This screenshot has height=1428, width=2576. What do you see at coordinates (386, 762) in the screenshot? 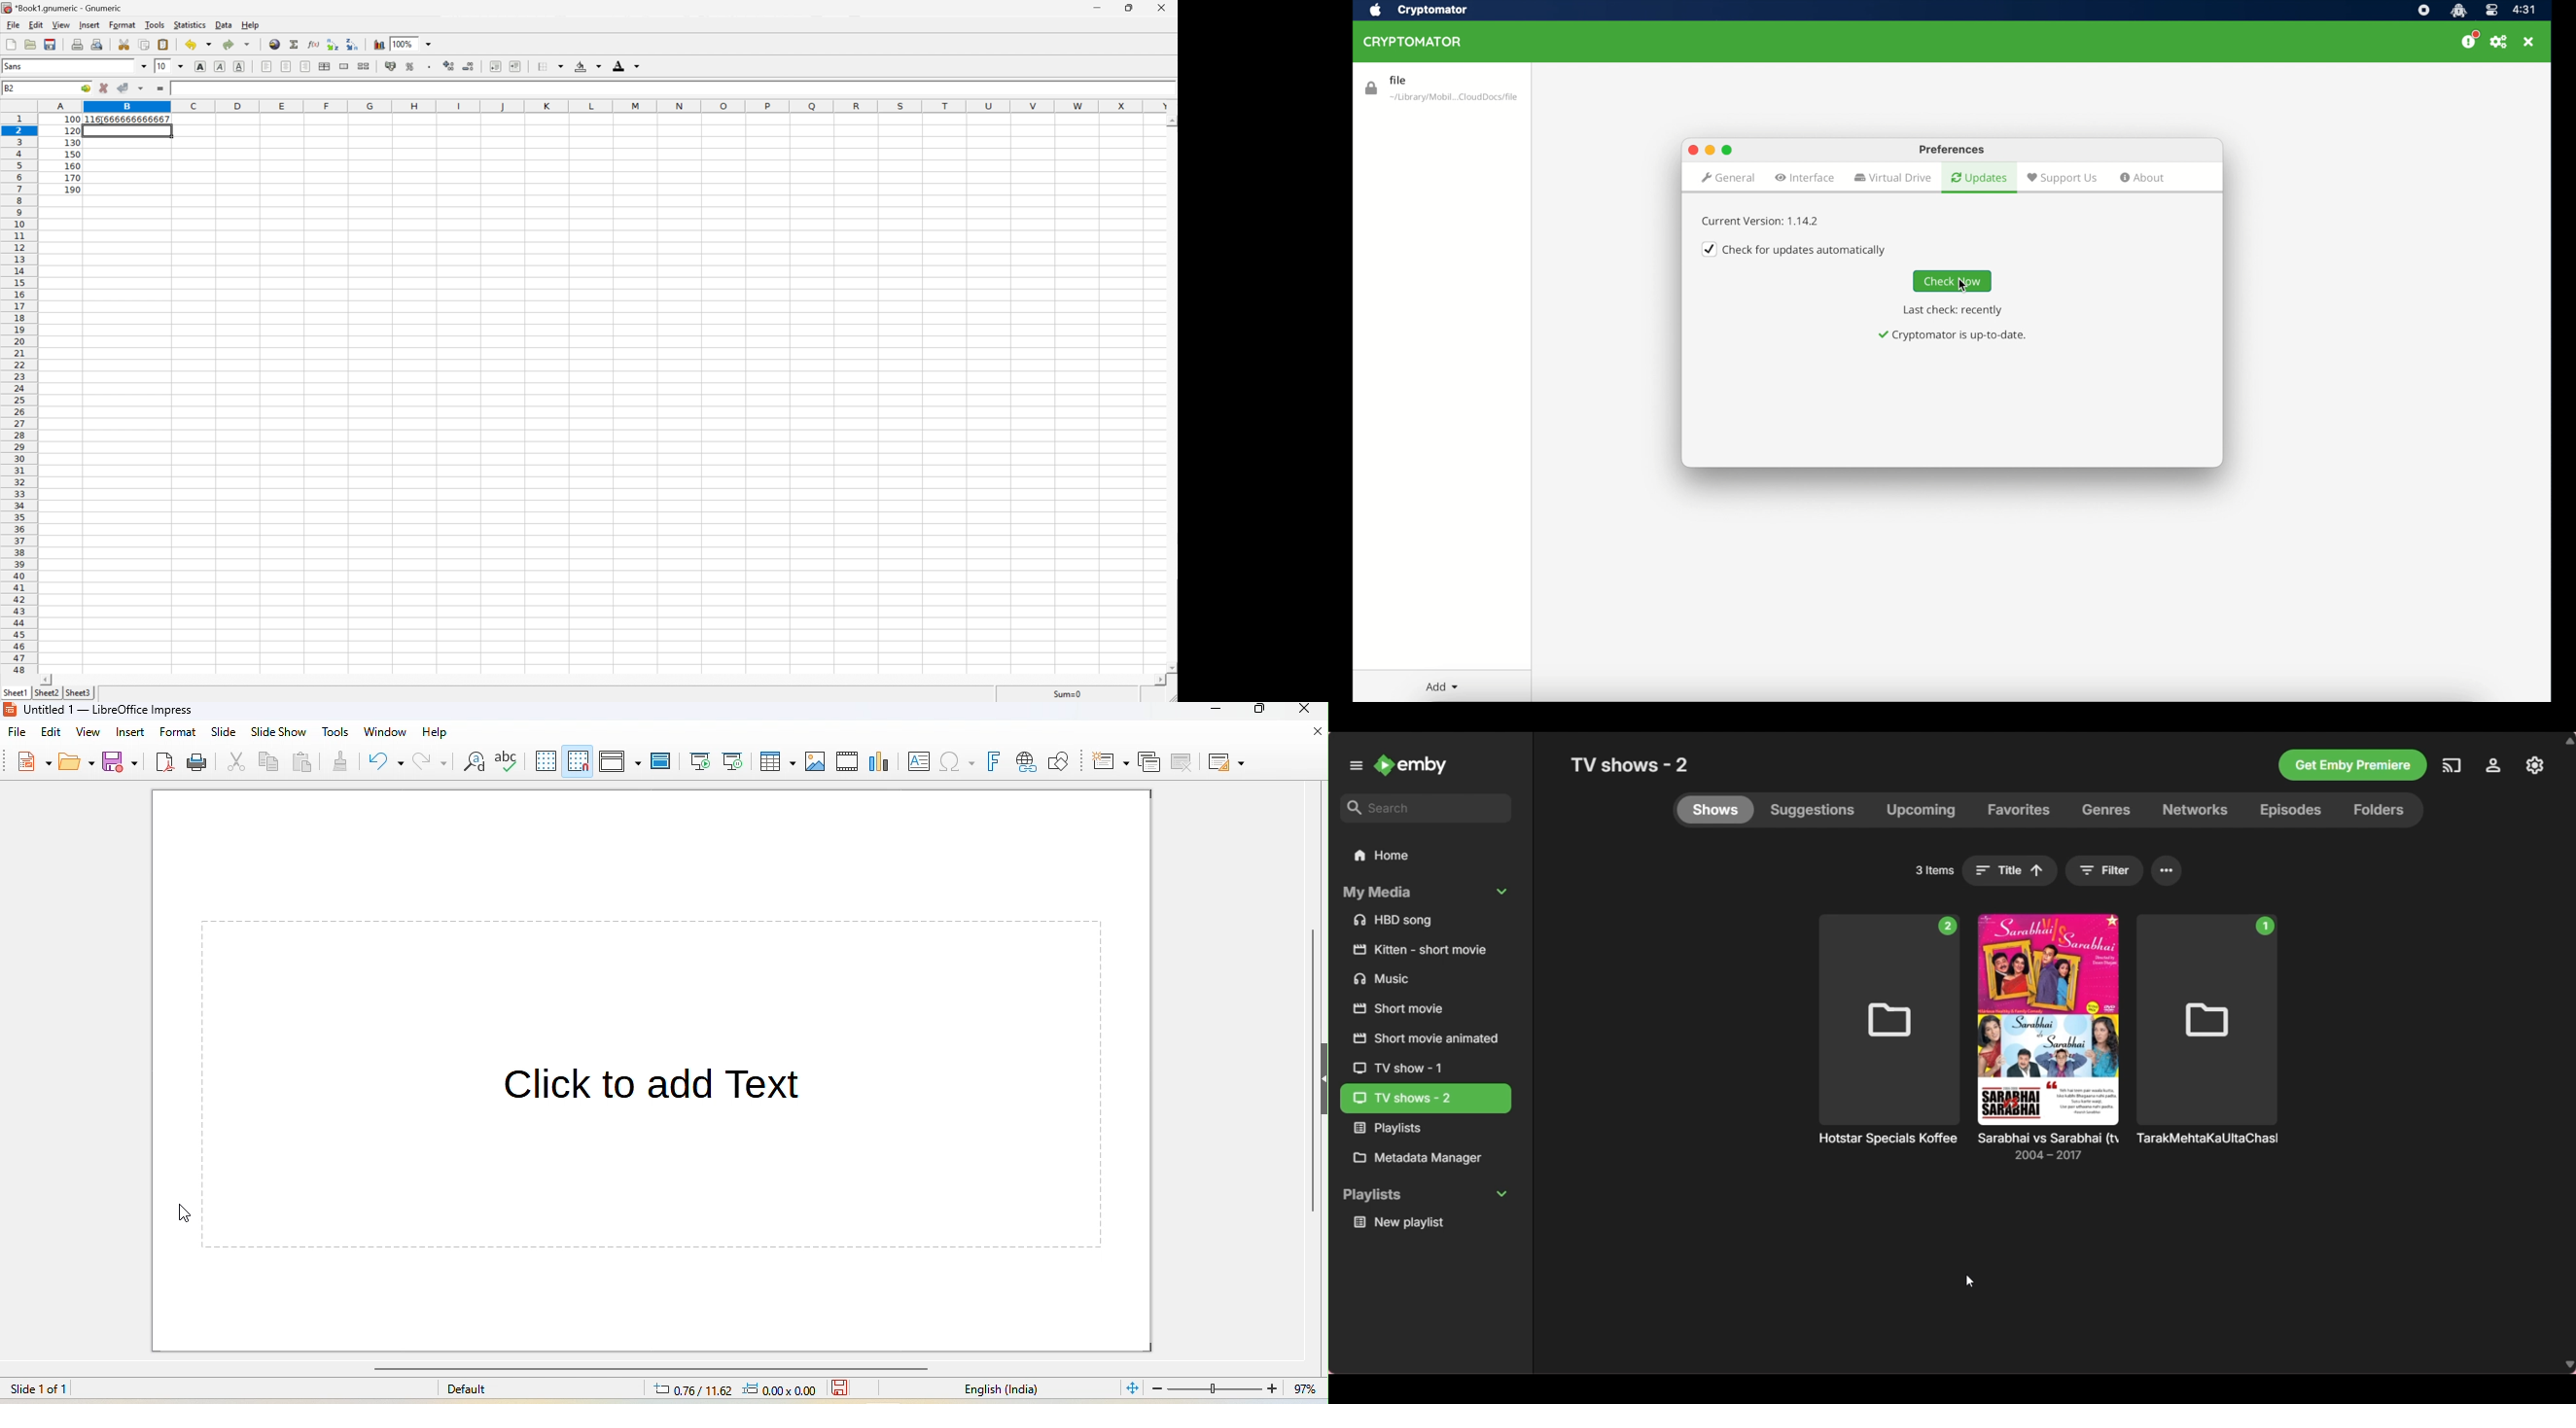
I see `undo` at bounding box center [386, 762].